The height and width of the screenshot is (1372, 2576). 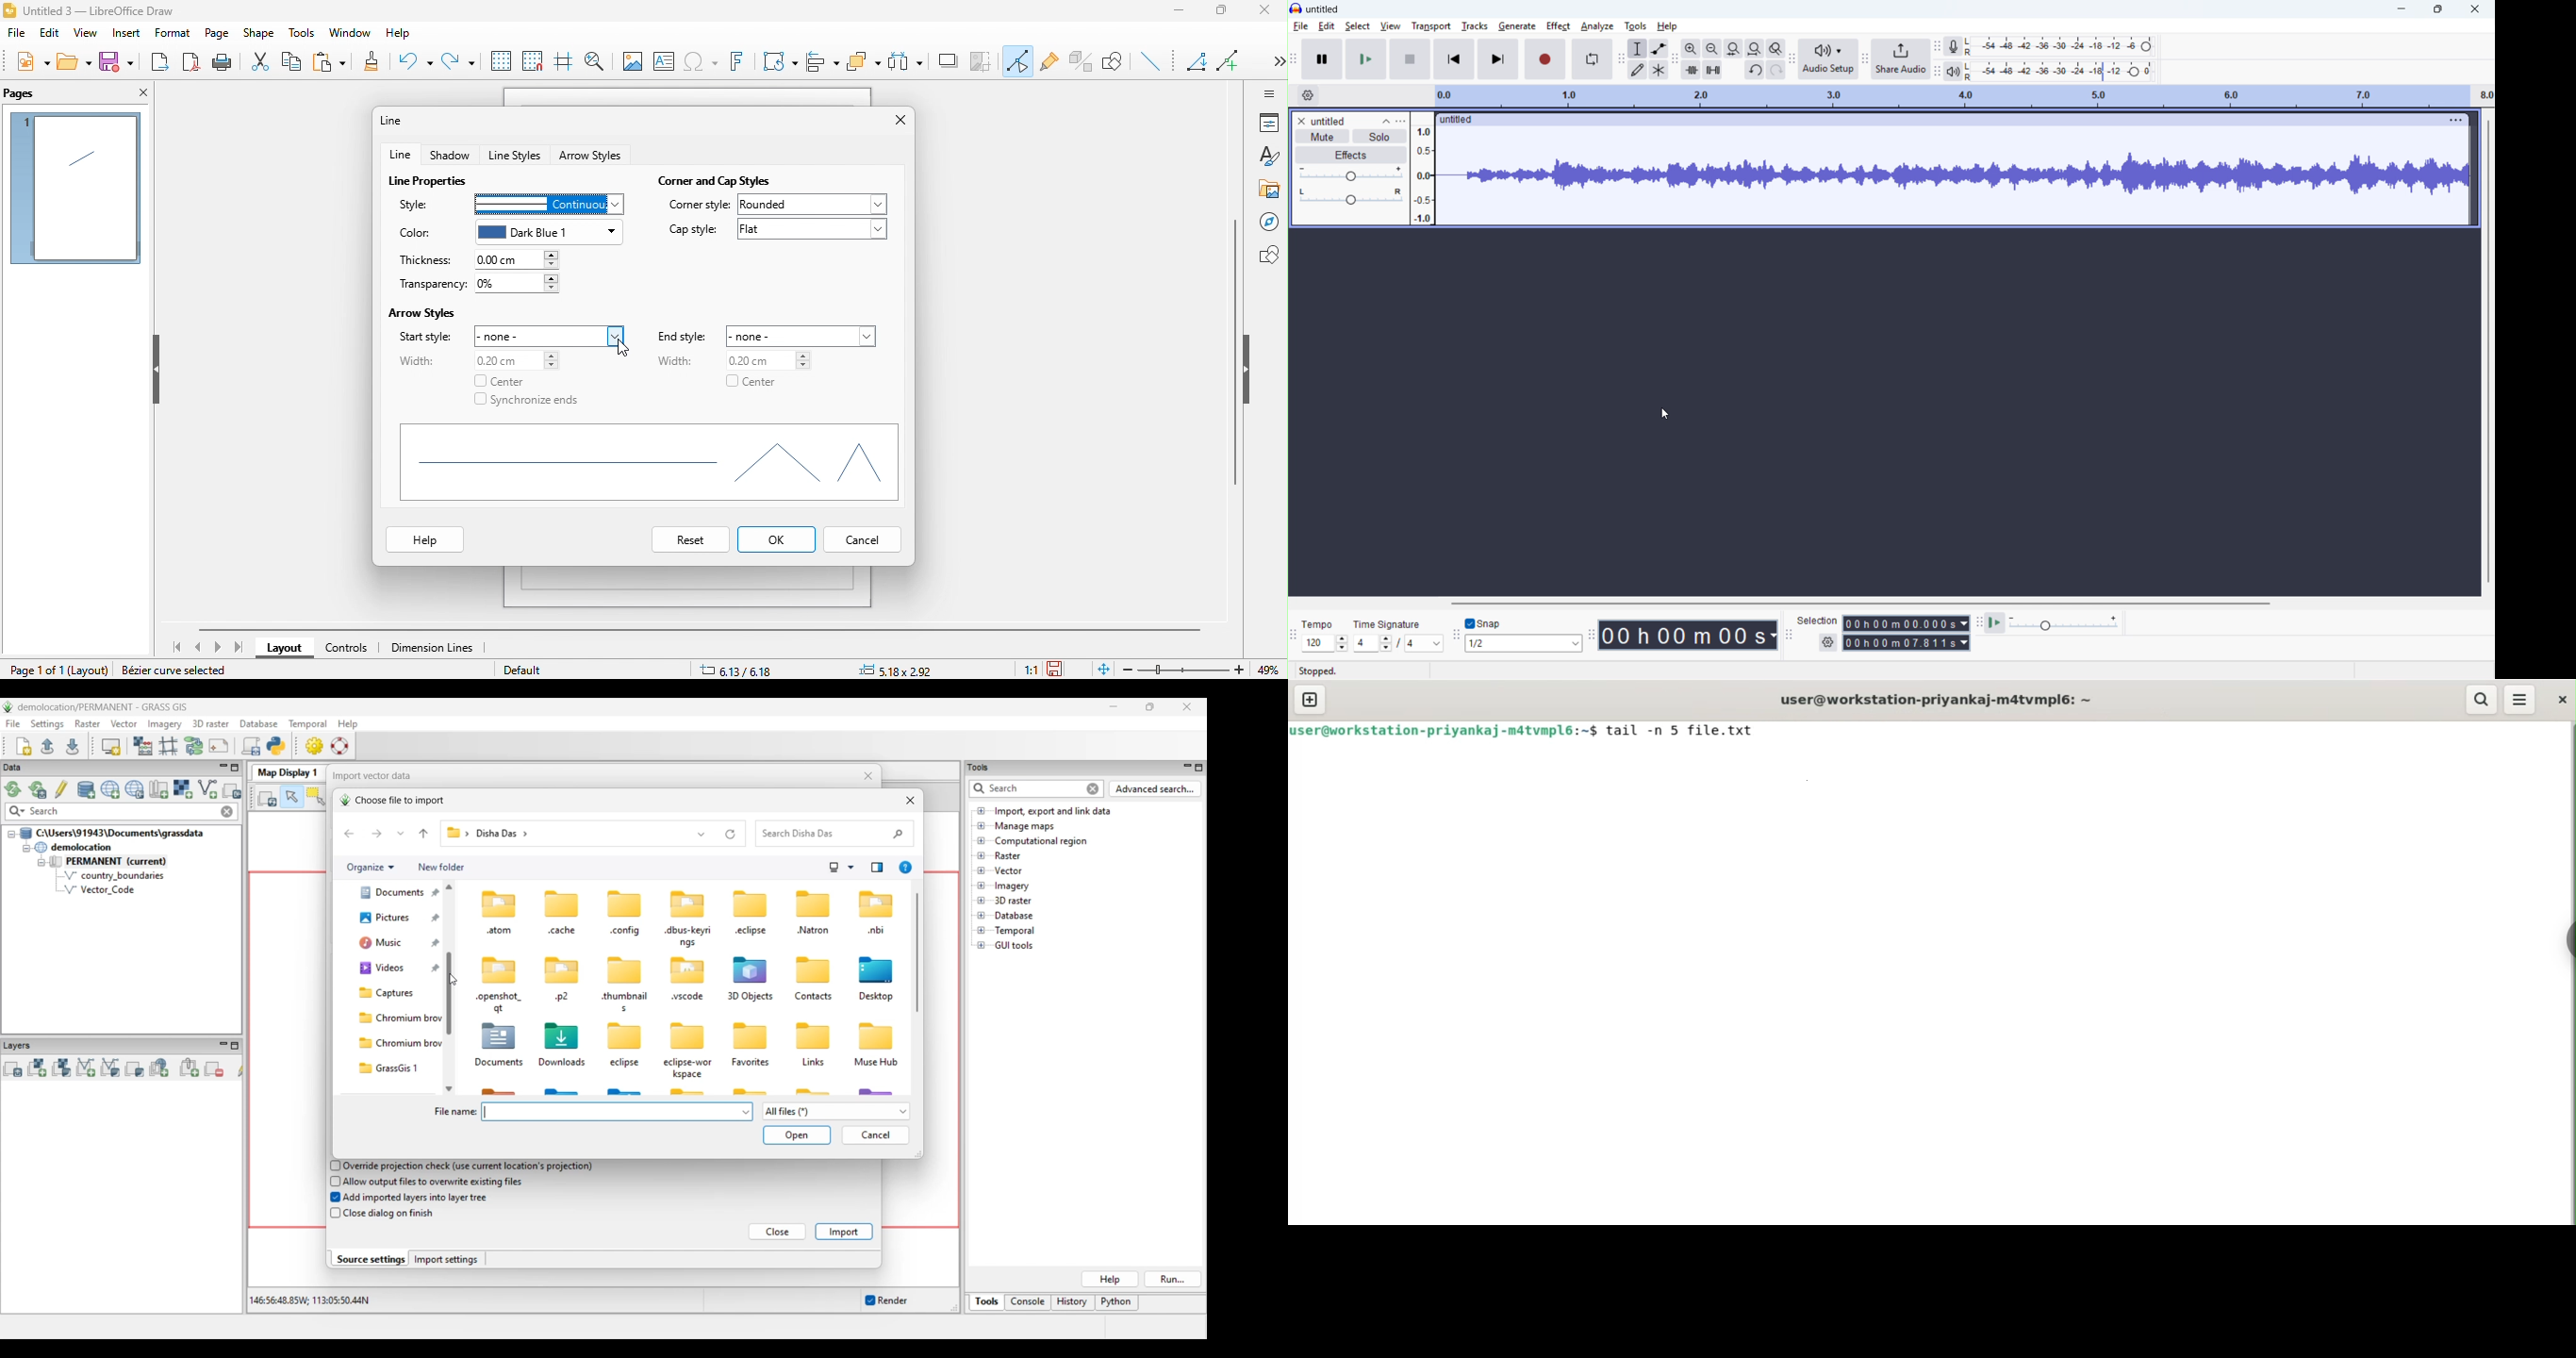 What do you see at coordinates (1995, 623) in the screenshot?
I see `play at speed` at bounding box center [1995, 623].